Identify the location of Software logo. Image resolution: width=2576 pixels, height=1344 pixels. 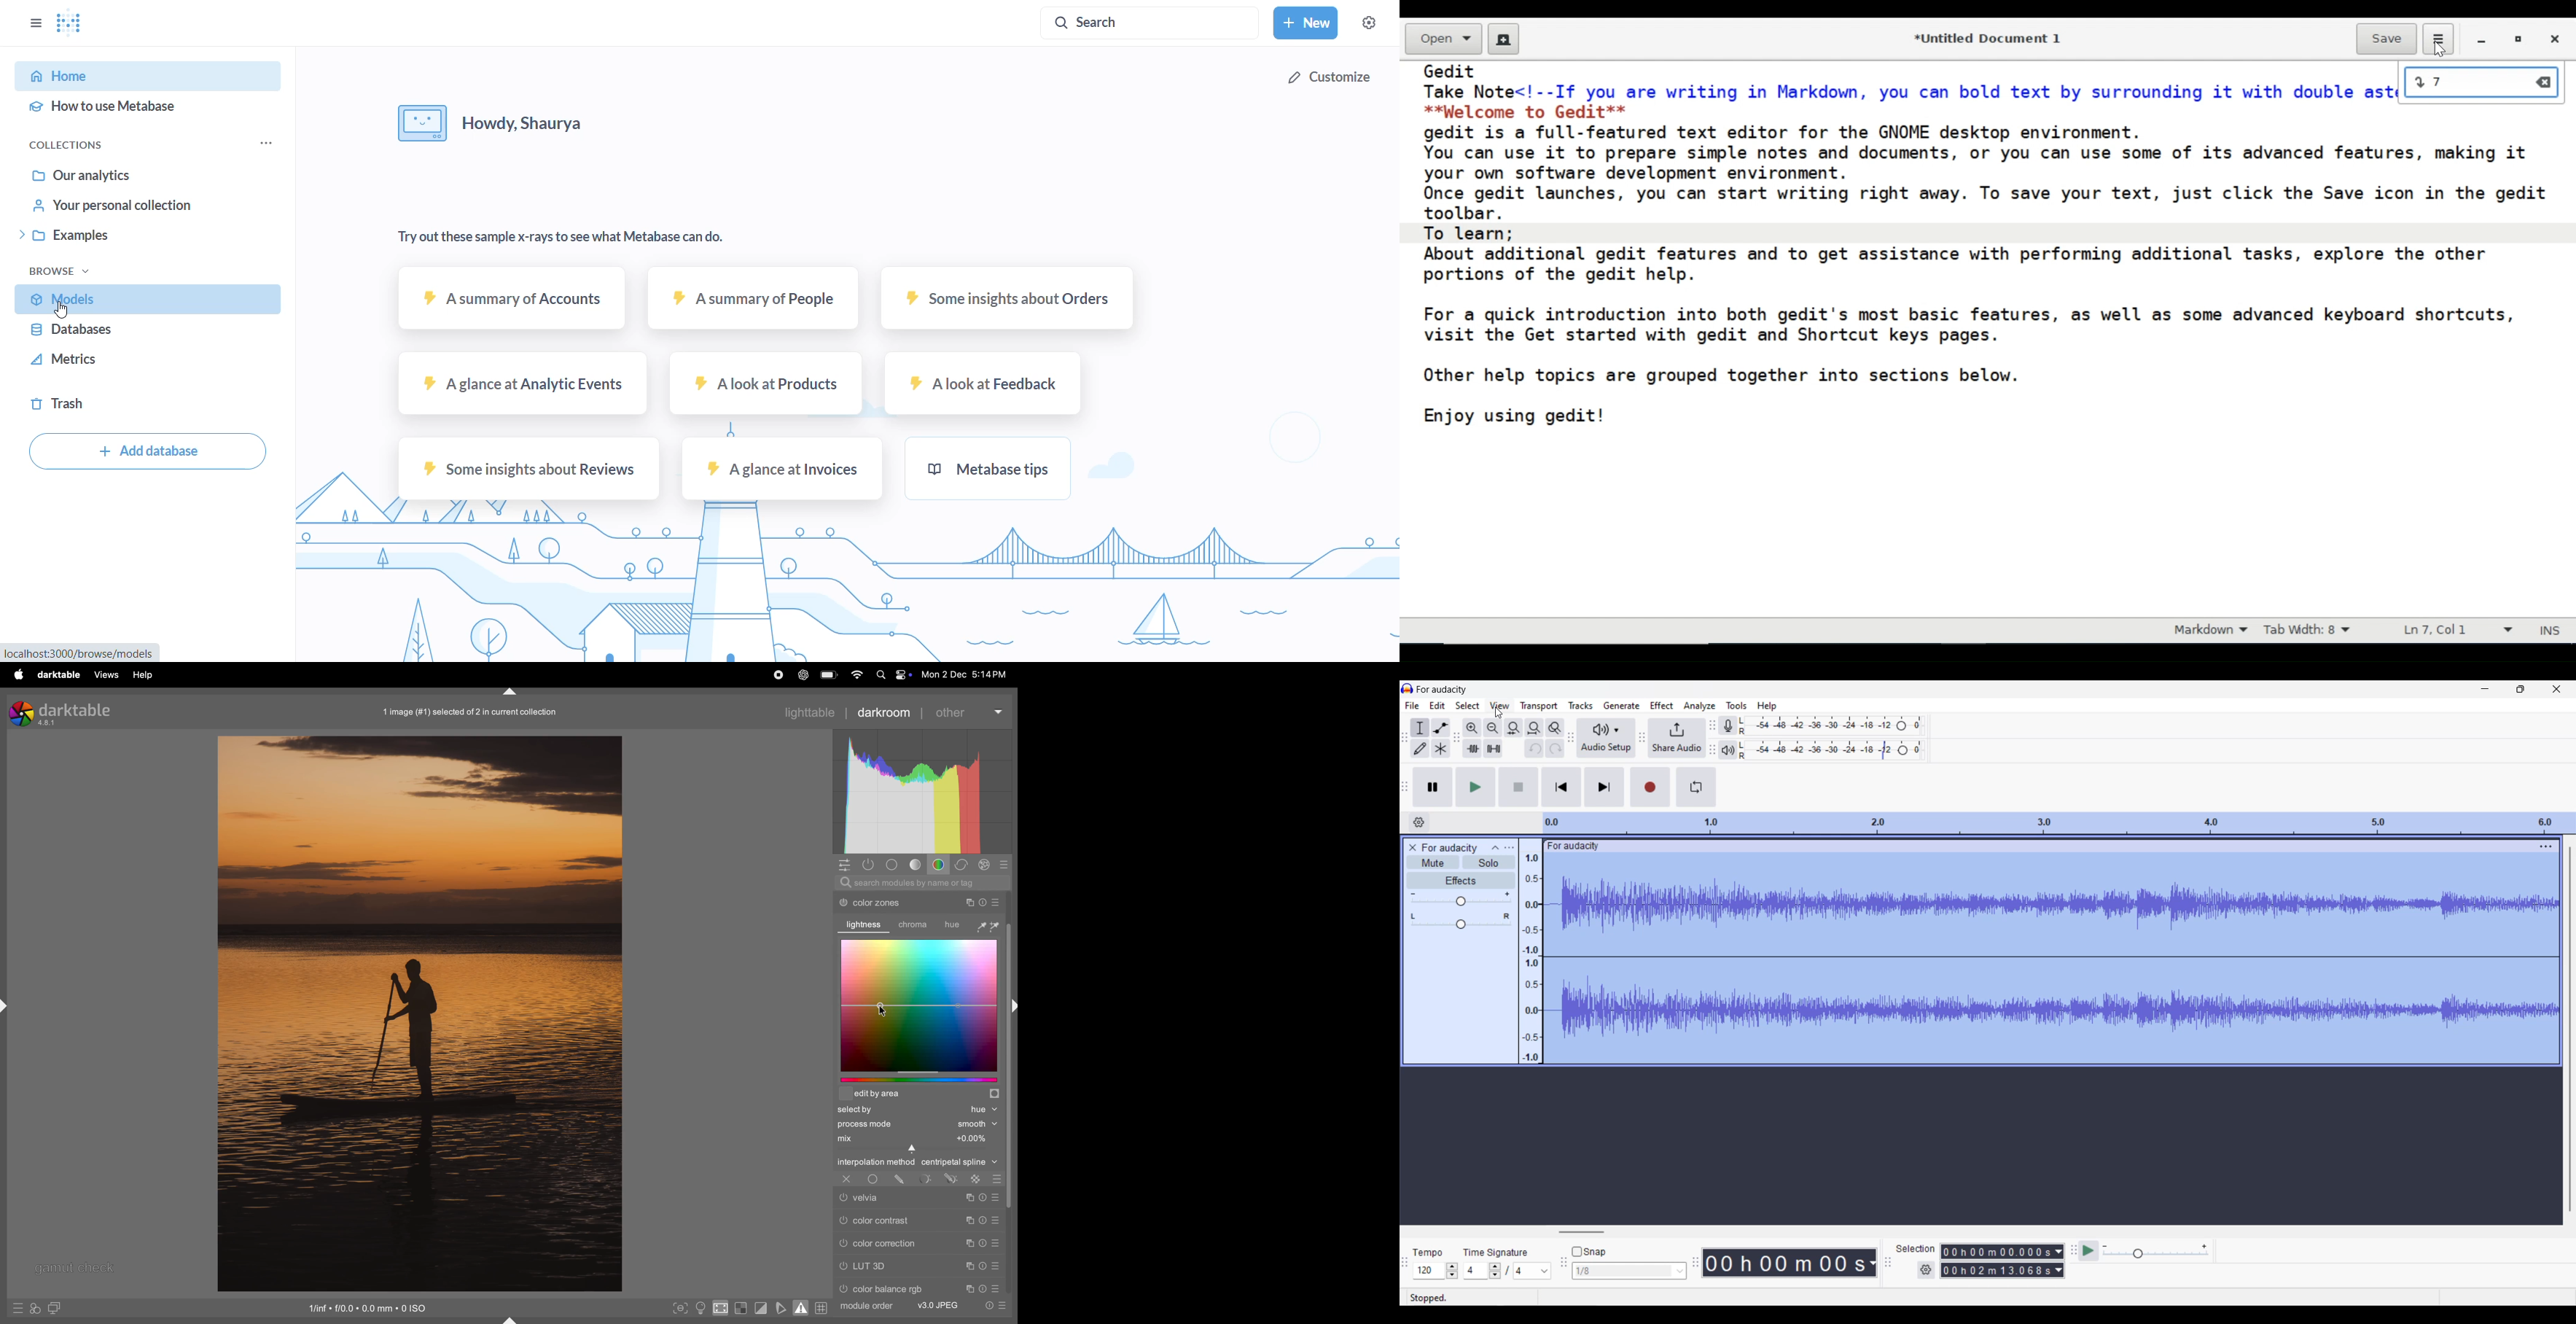
(1407, 688).